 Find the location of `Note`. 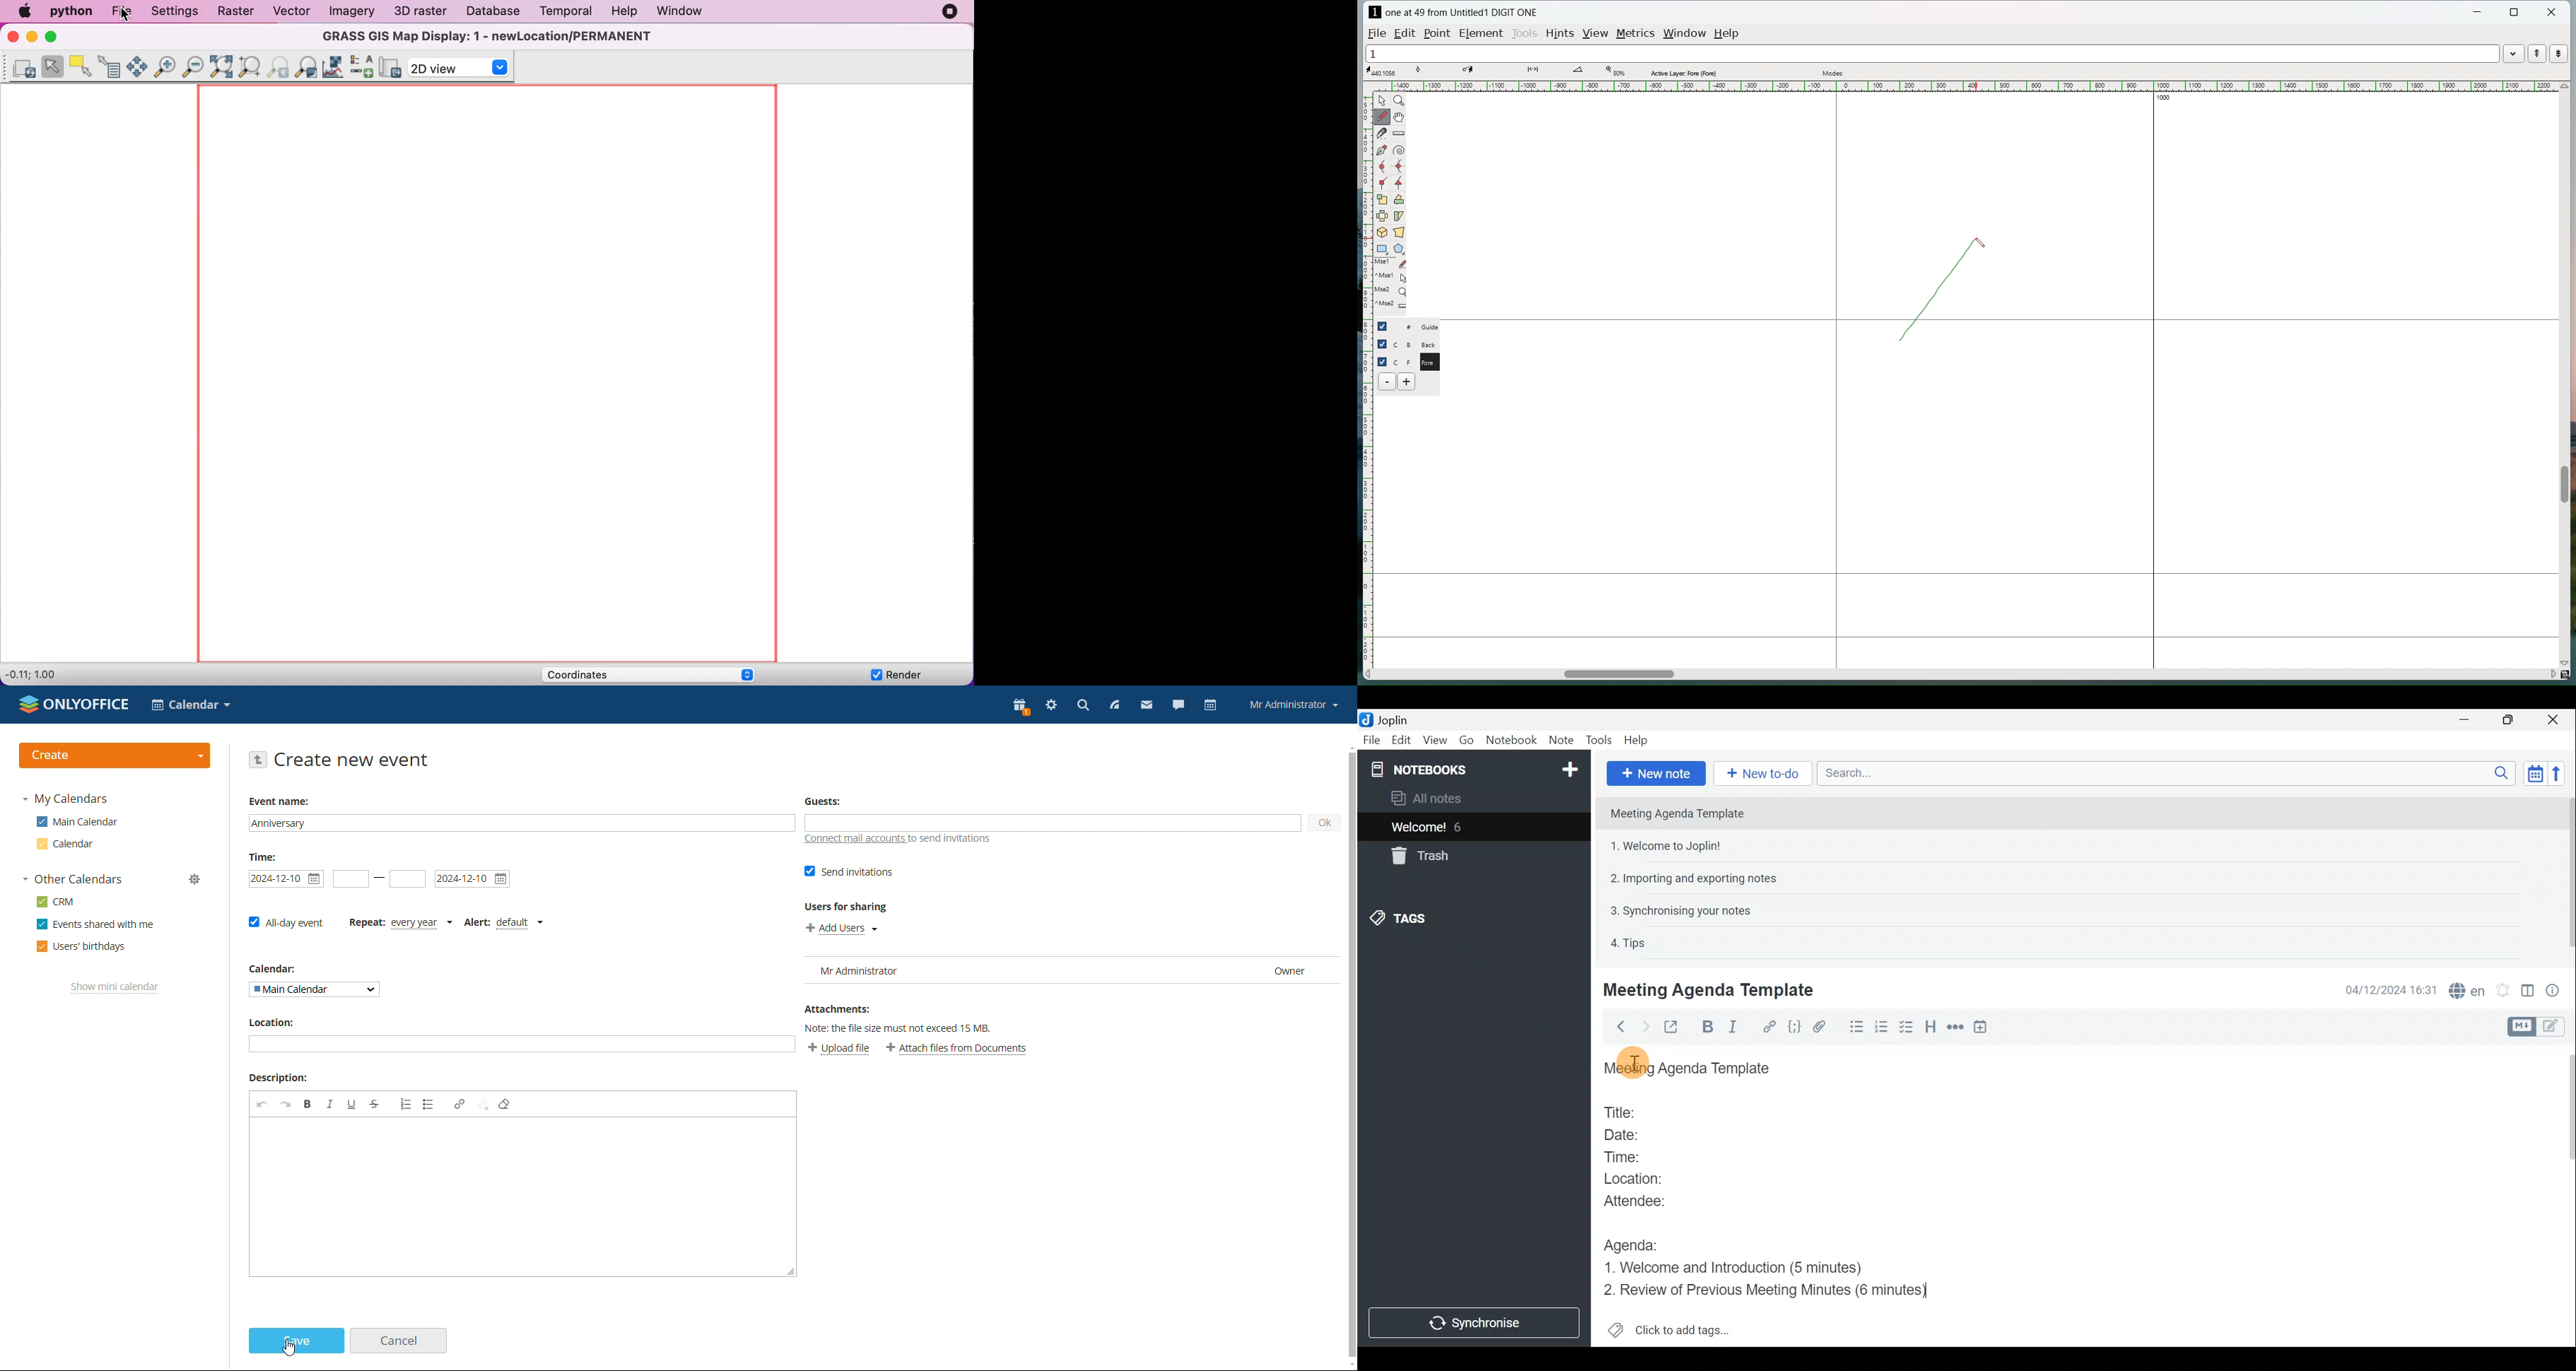

Note is located at coordinates (1560, 738).